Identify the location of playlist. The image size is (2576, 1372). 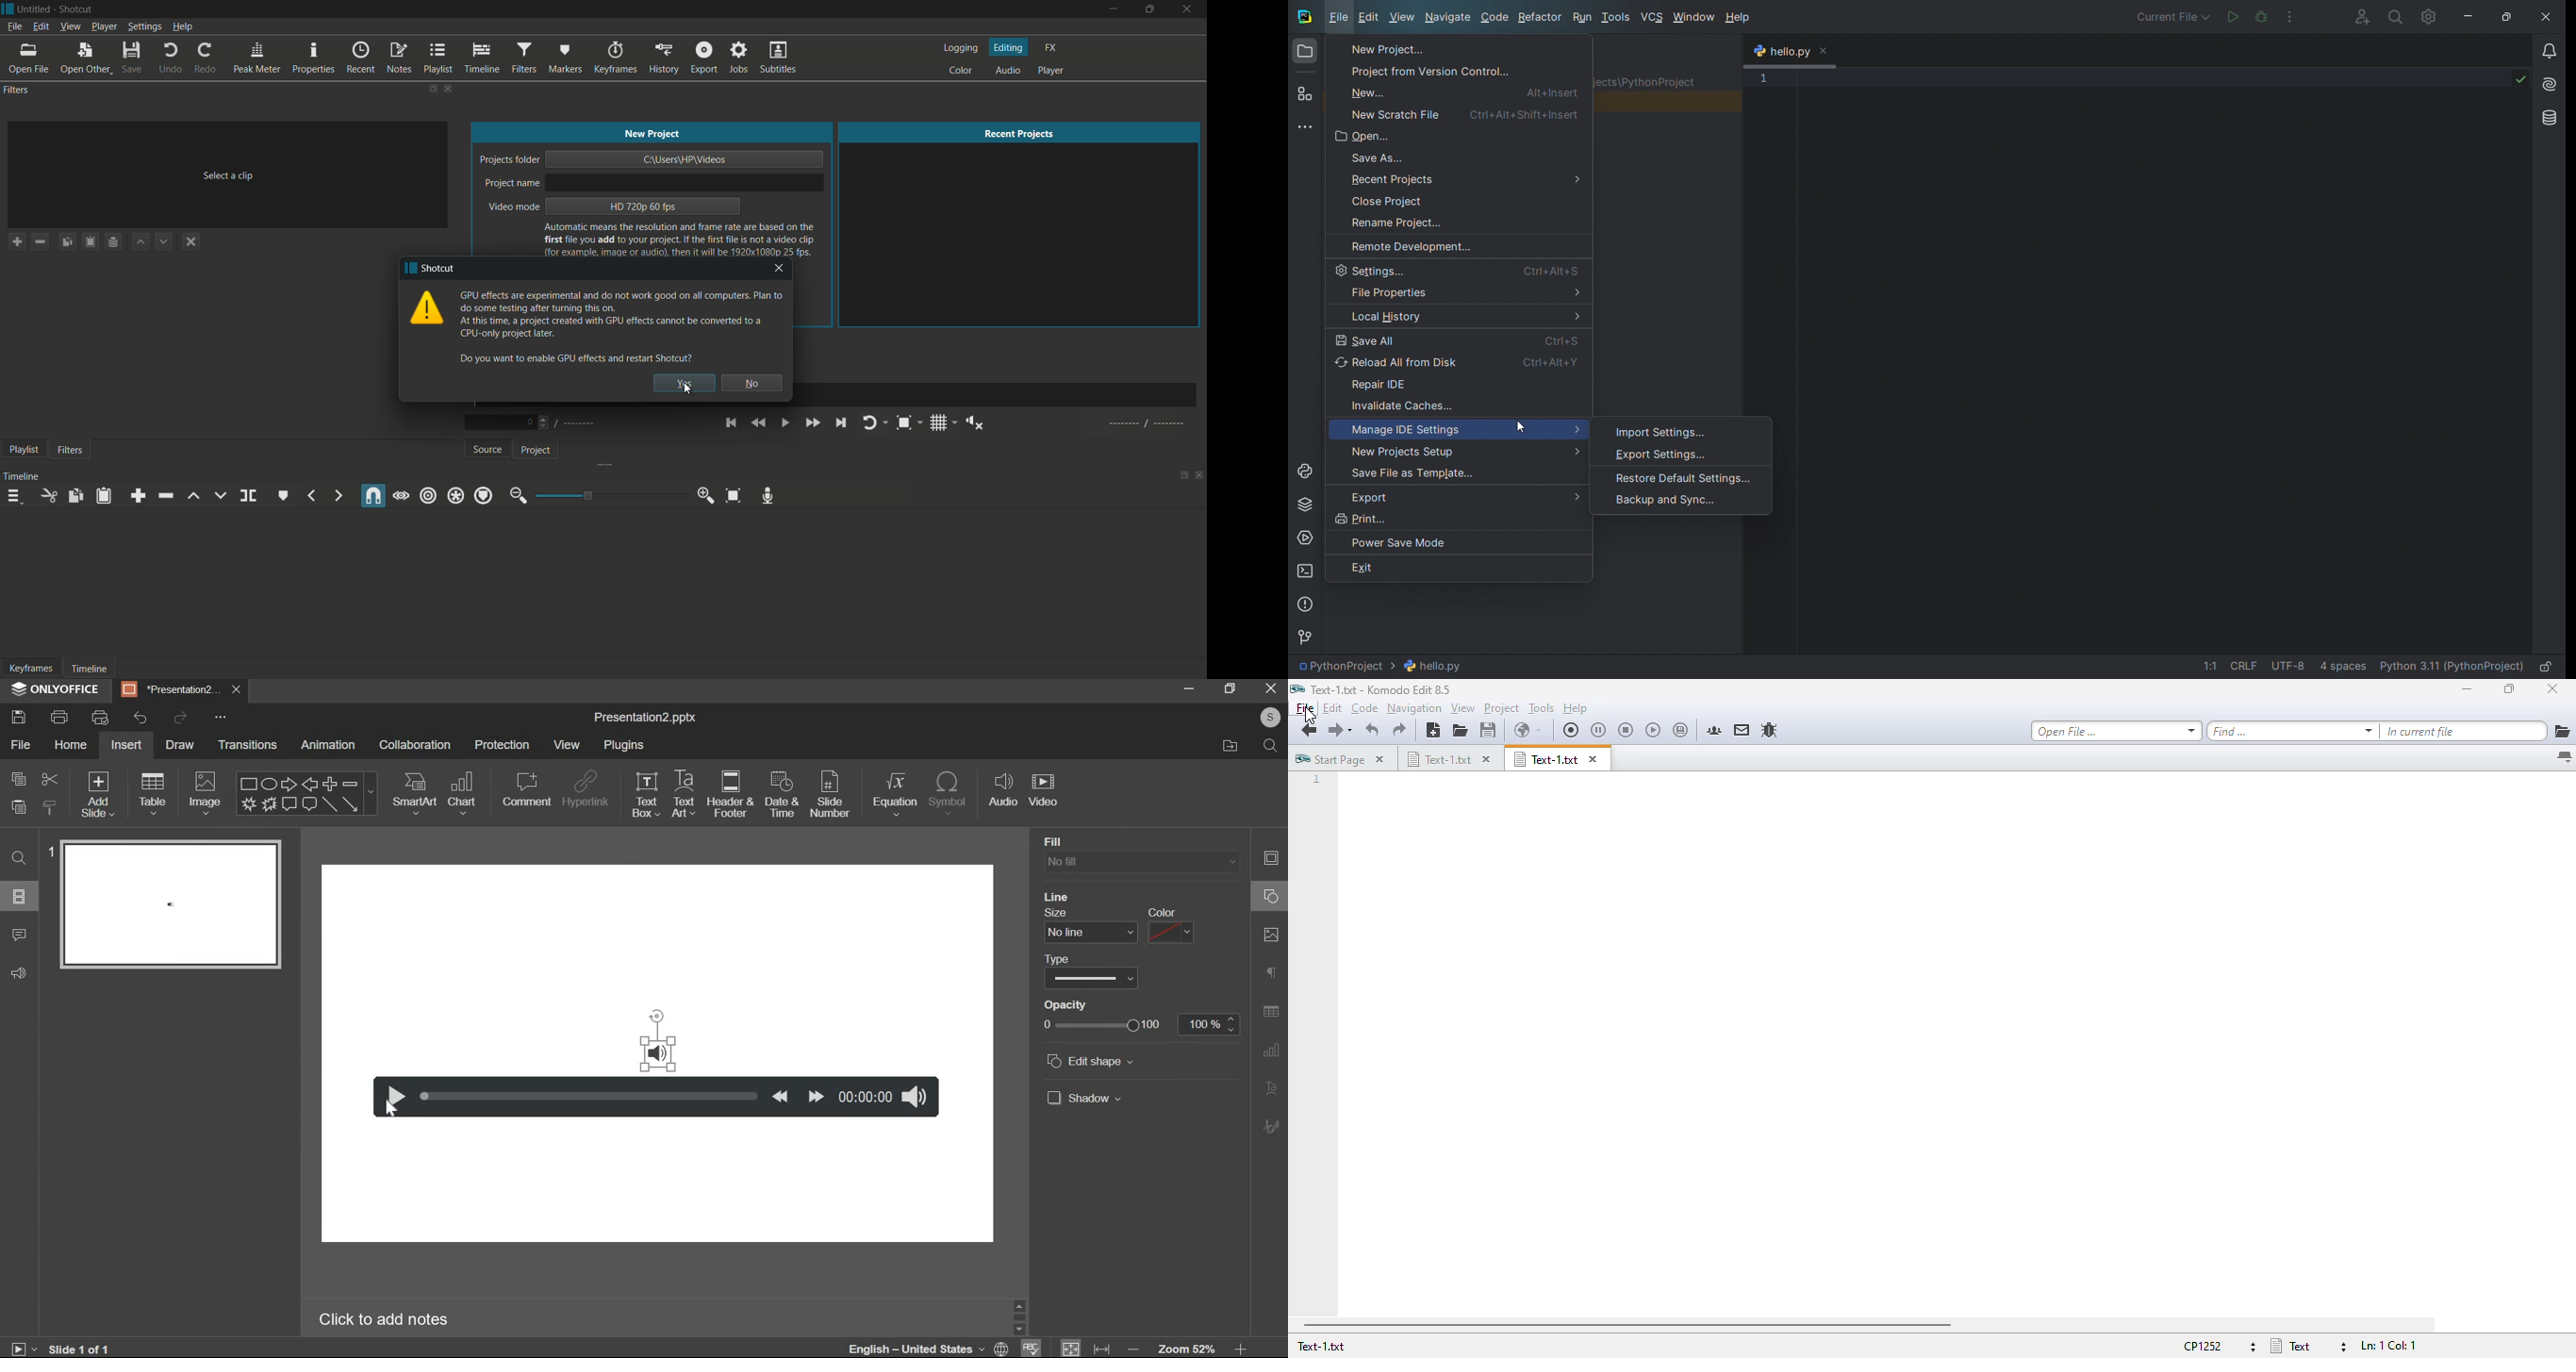
(438, 58).